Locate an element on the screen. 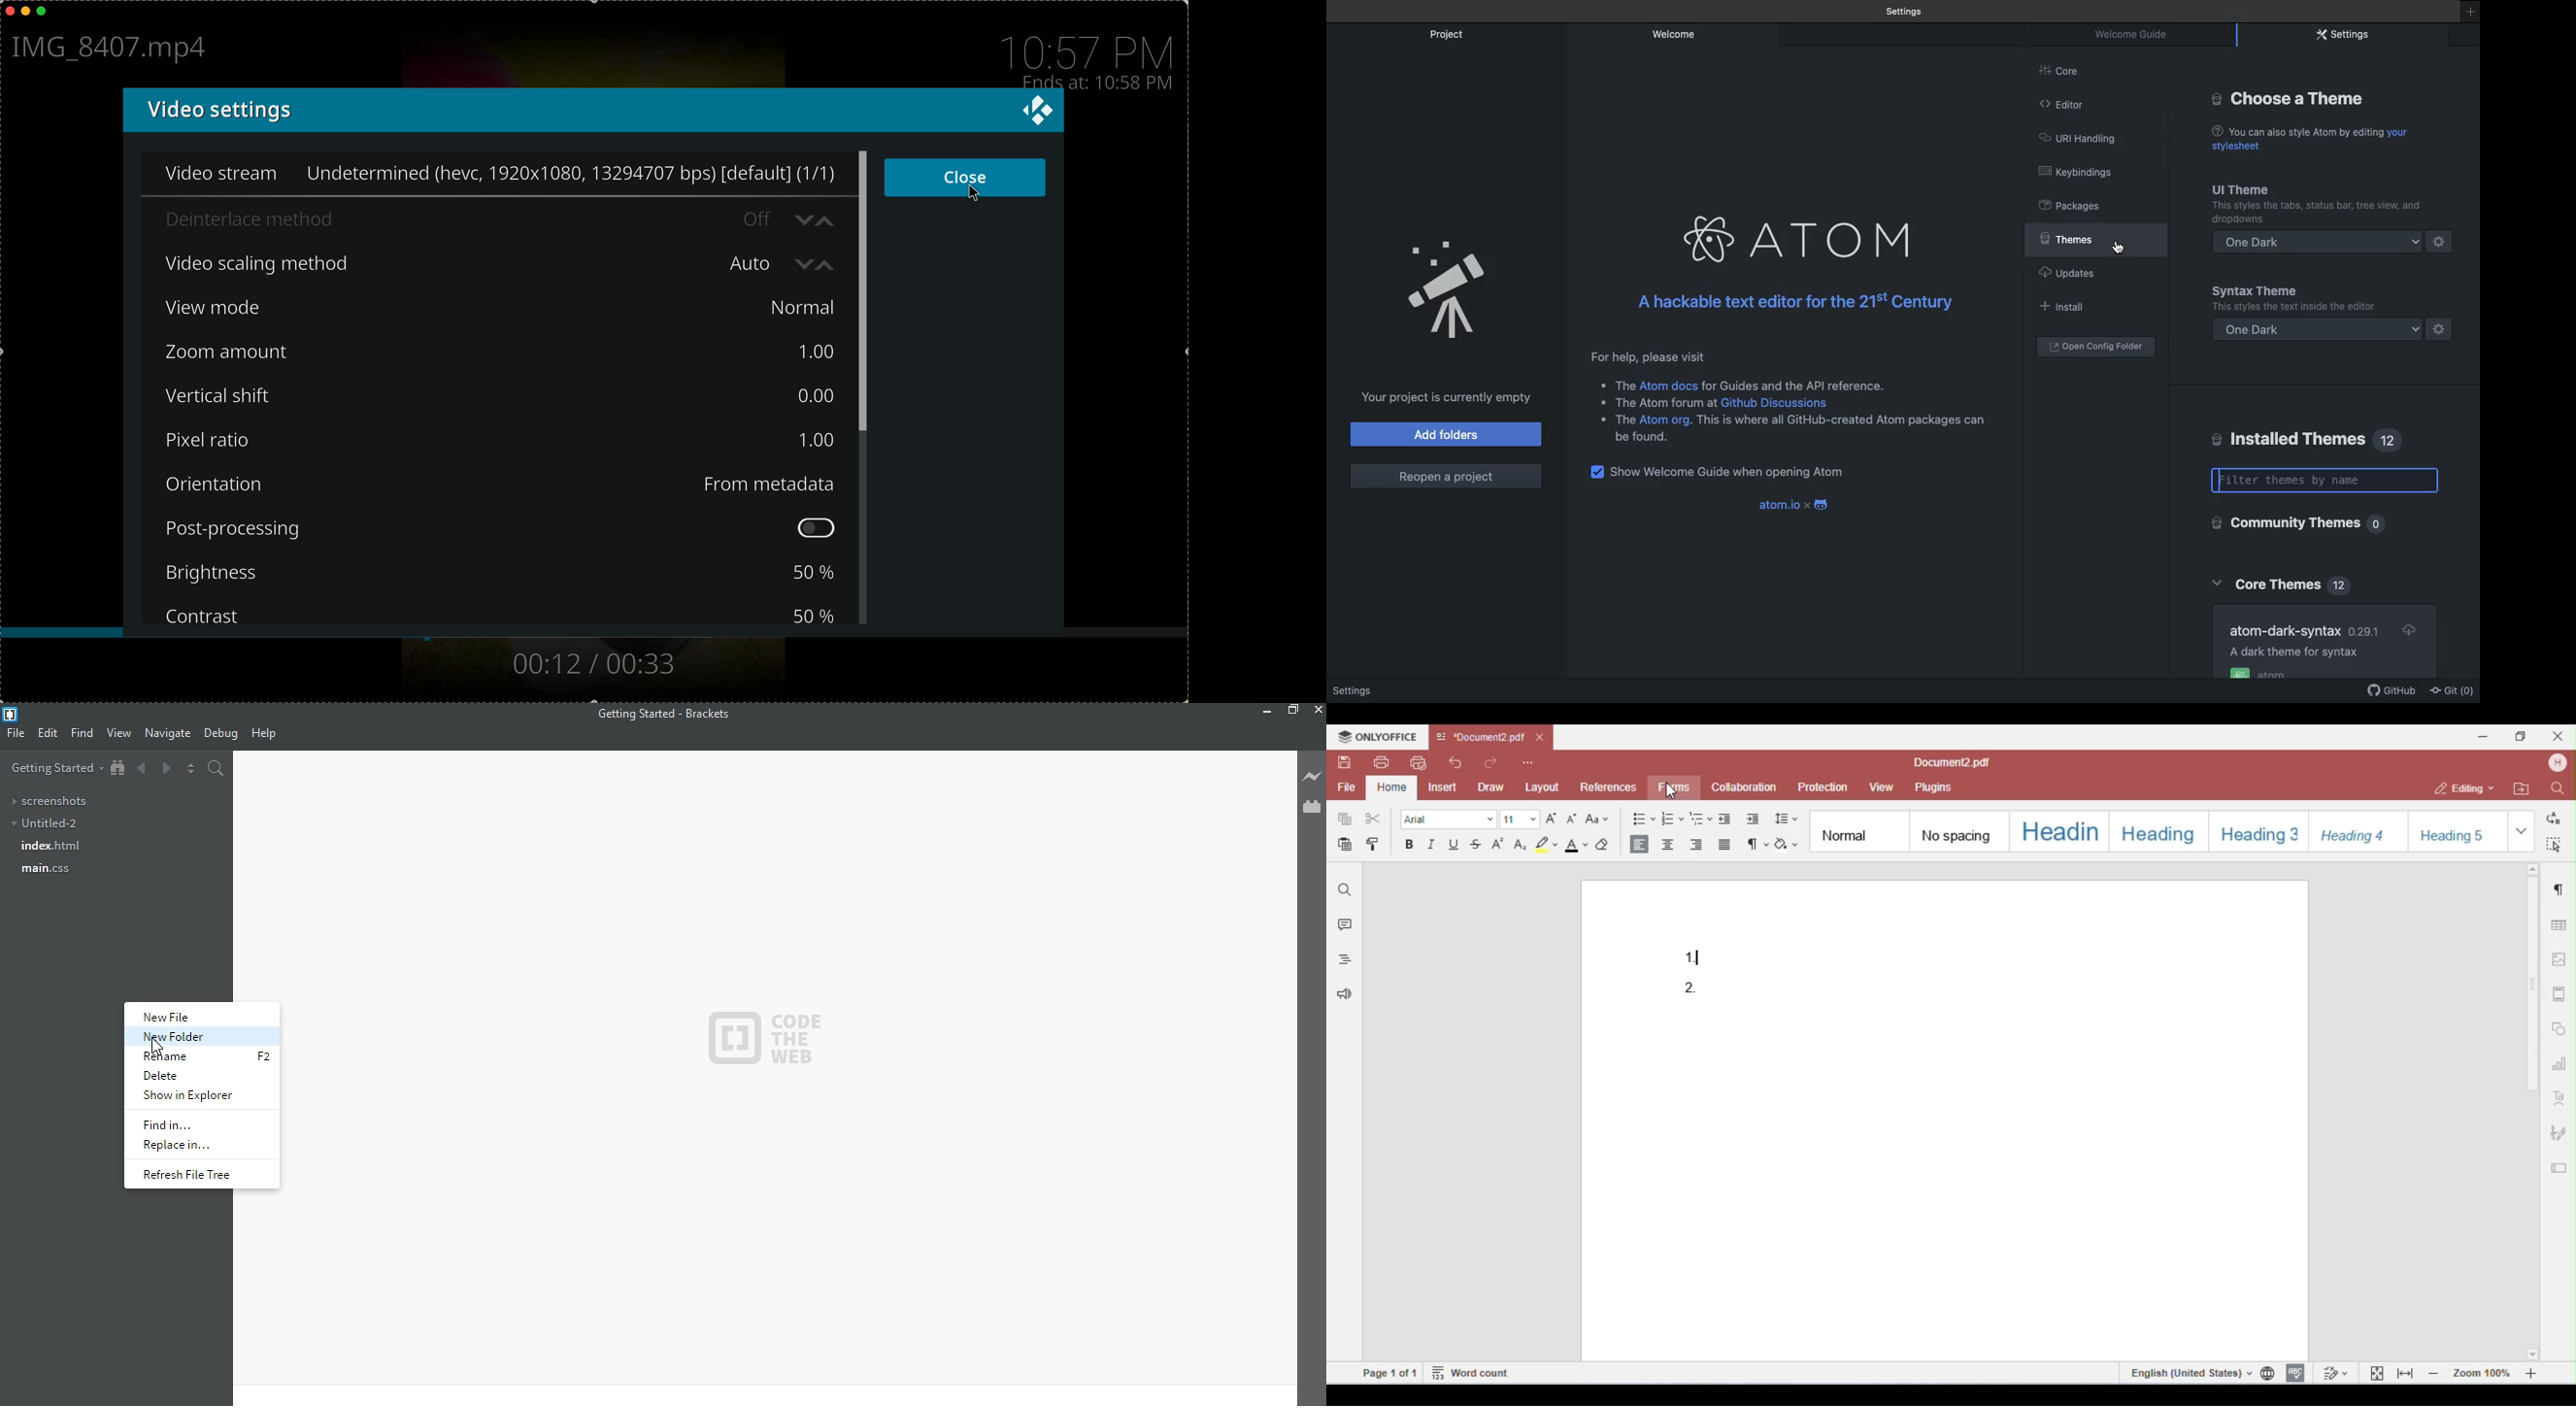  is is where all GitHub-created Atom packages can is located at coordinates (1846, 421).